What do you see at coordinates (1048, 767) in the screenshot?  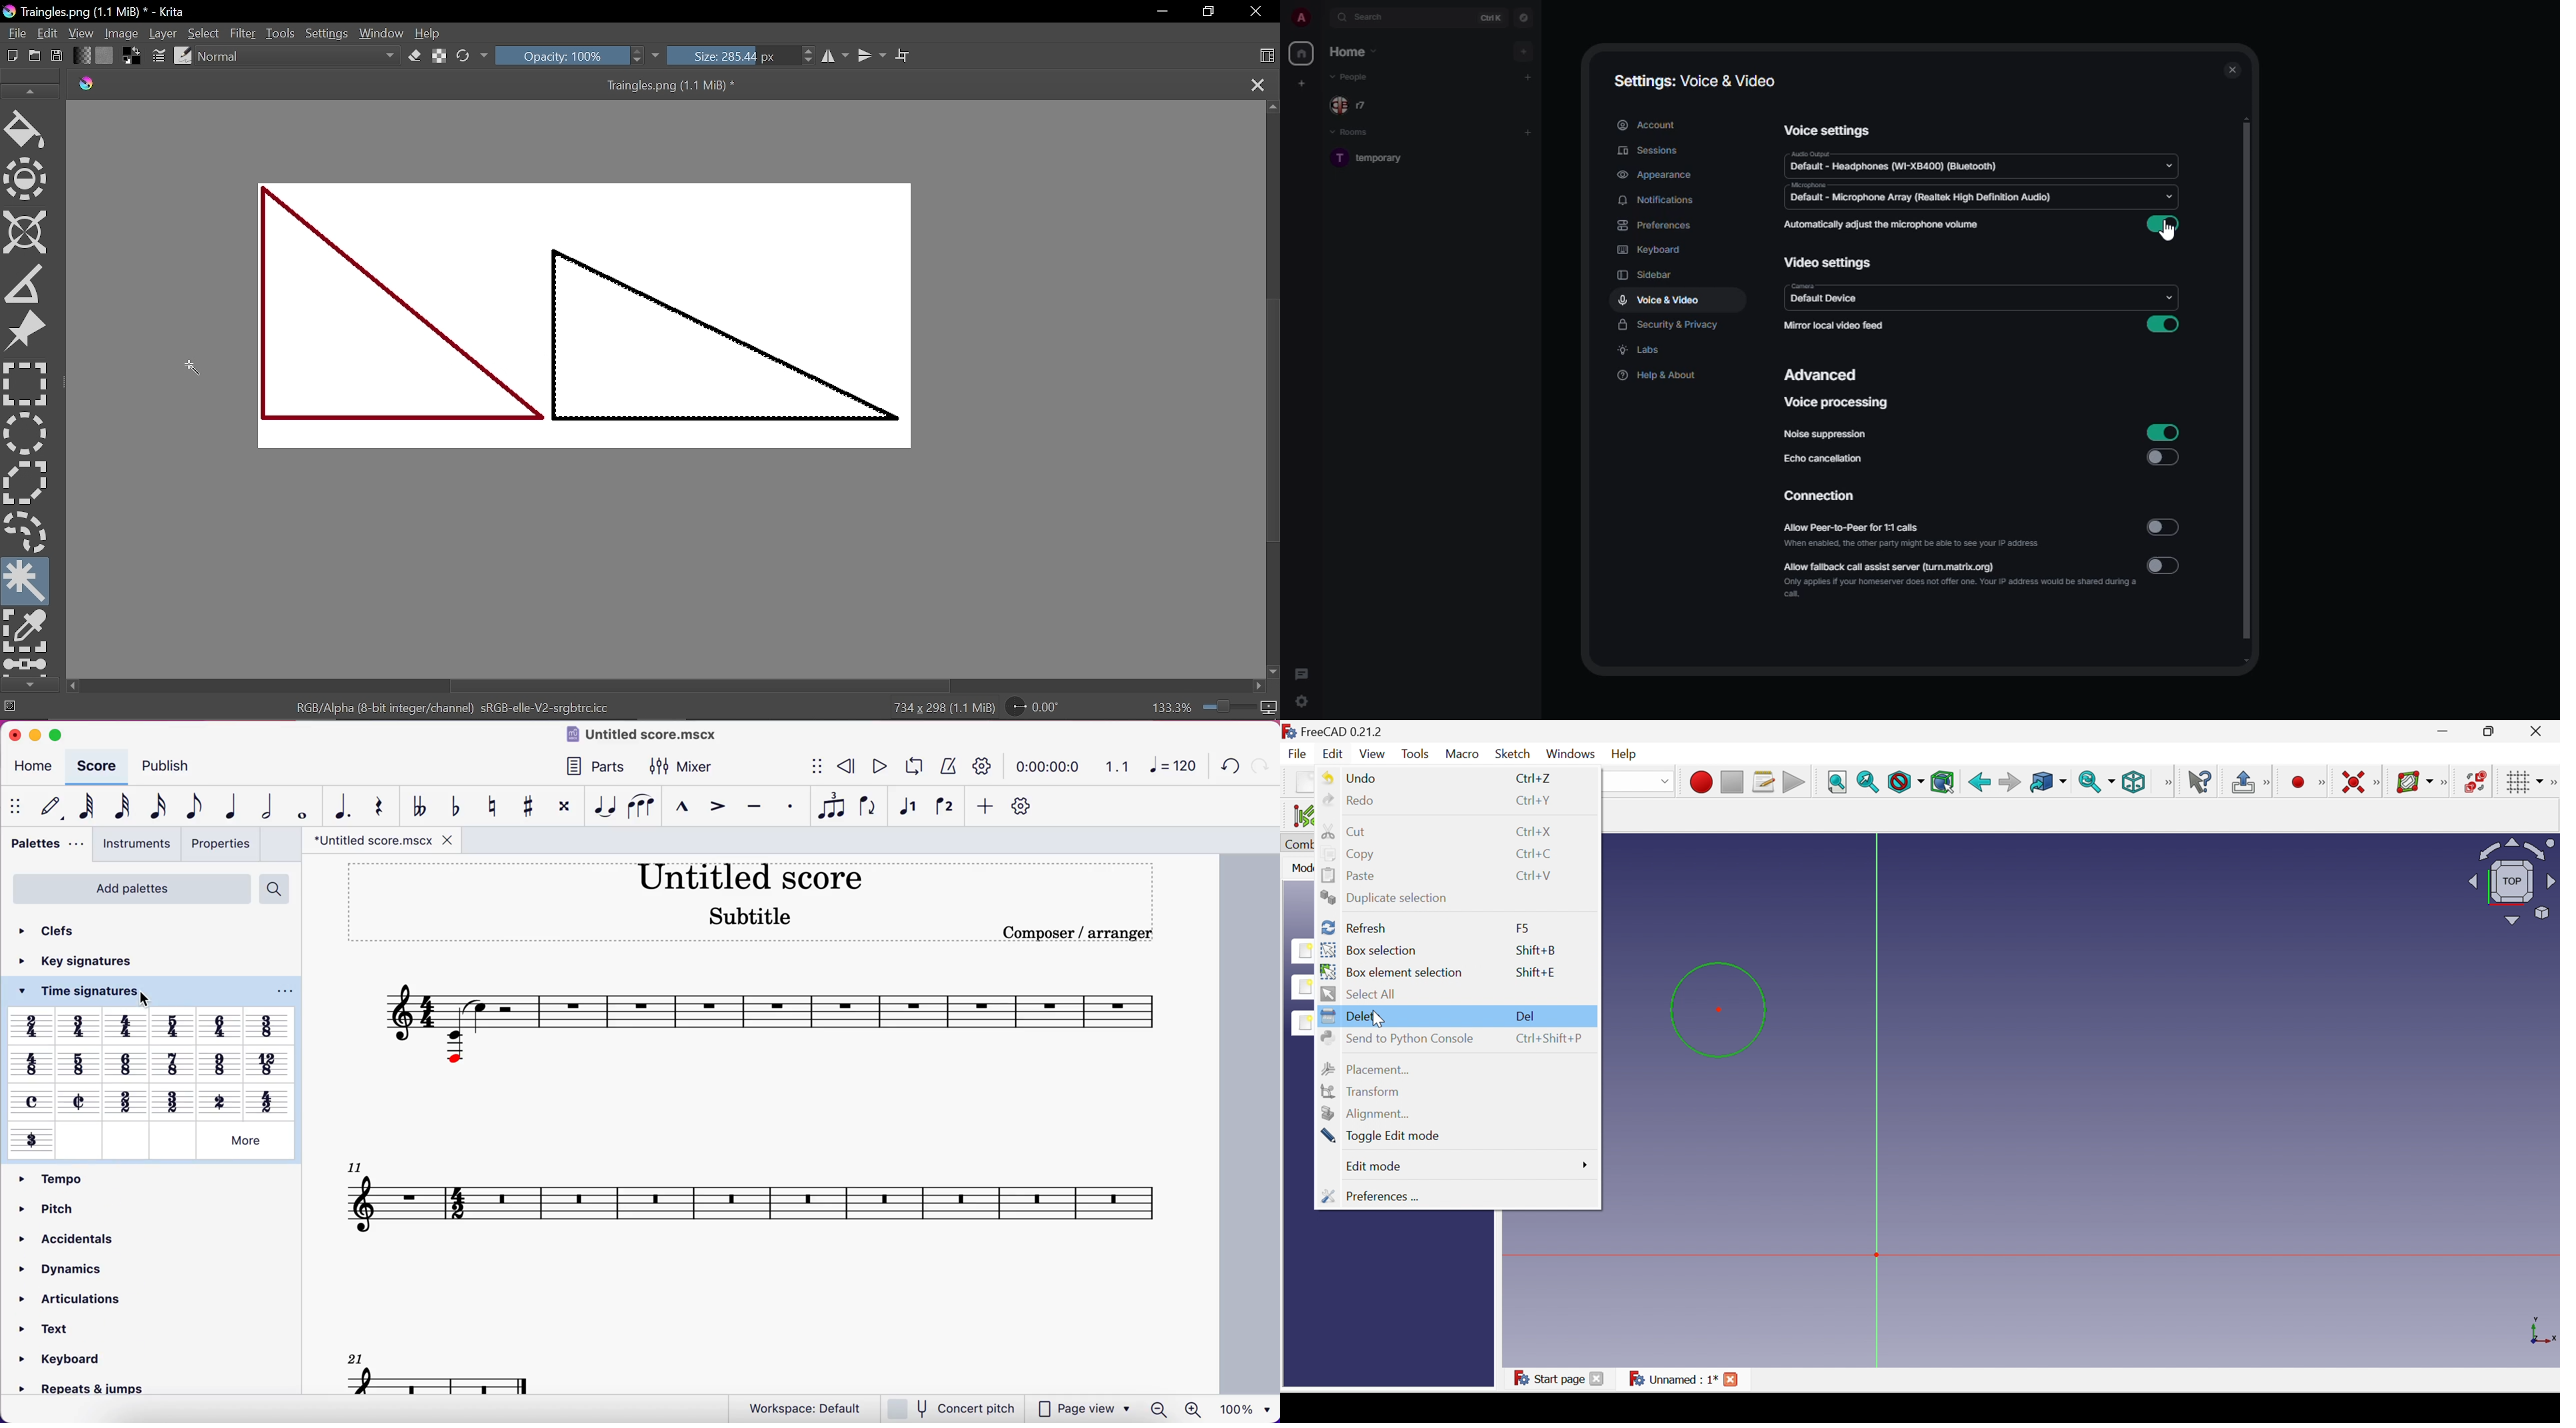 I see `0:00:00:0` at bounding box center [1048, 767].